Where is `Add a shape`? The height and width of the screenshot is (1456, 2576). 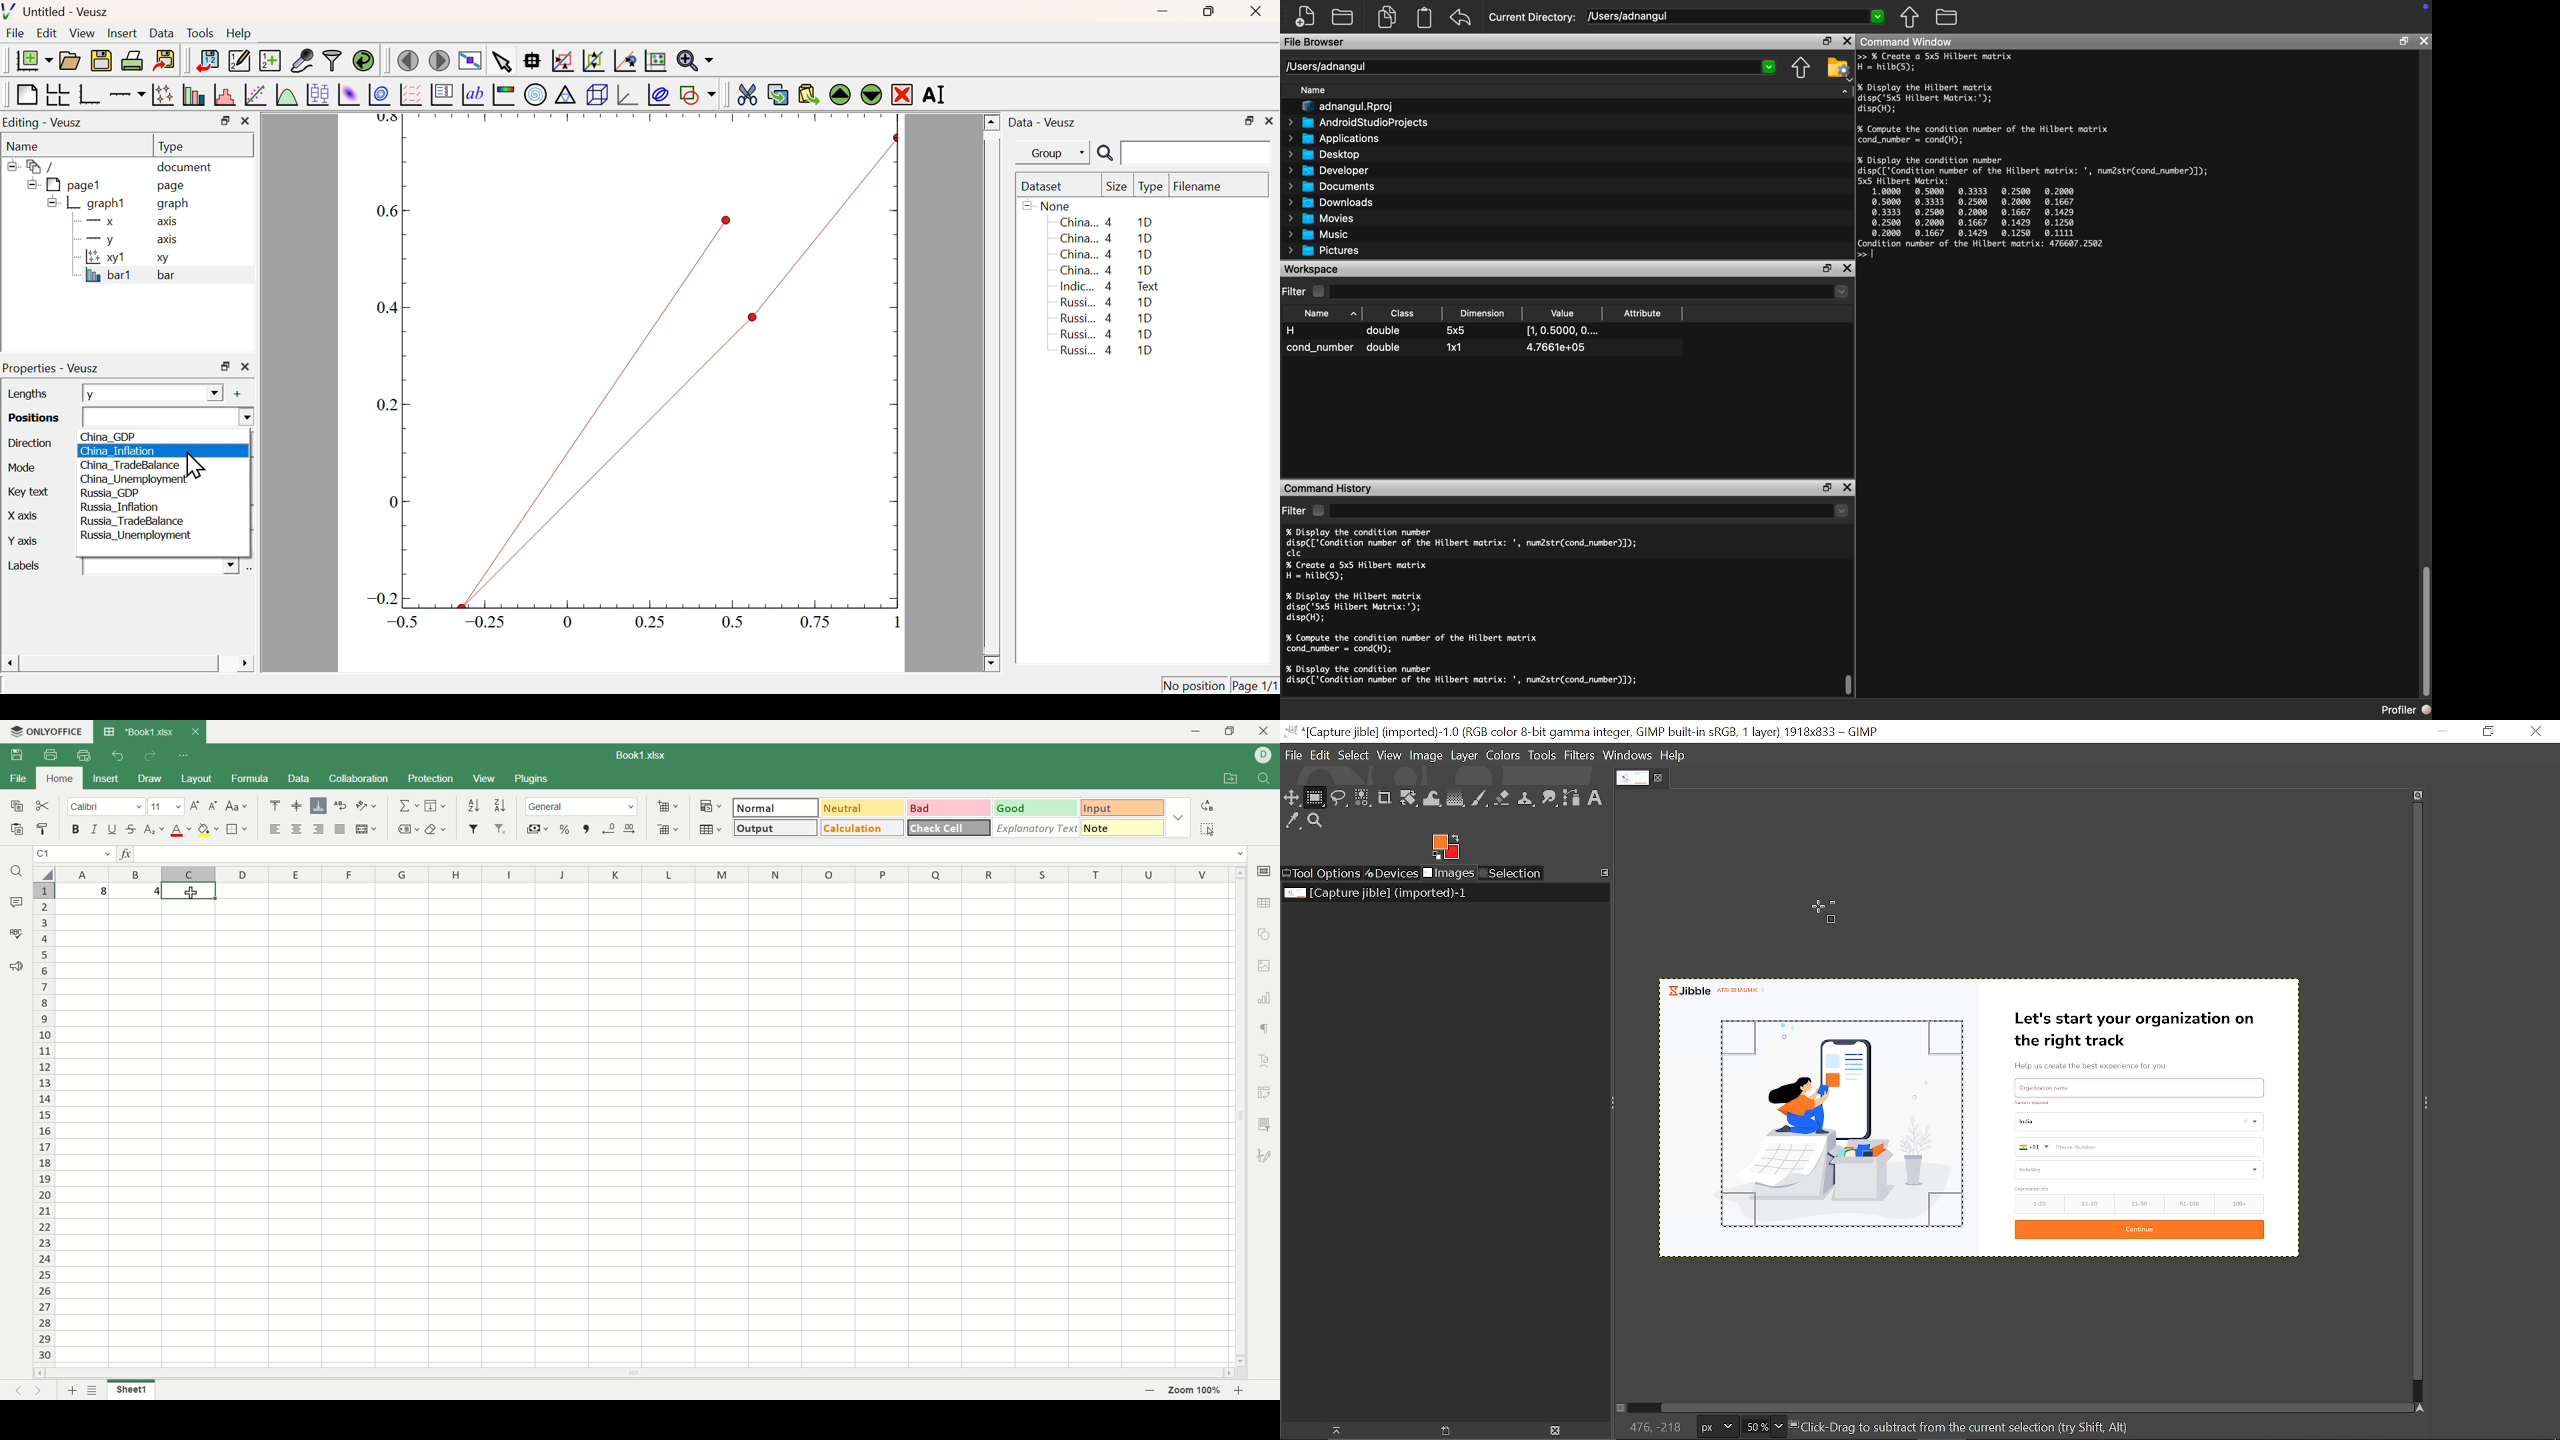
Add a shape is located at coordinates (697, 94).